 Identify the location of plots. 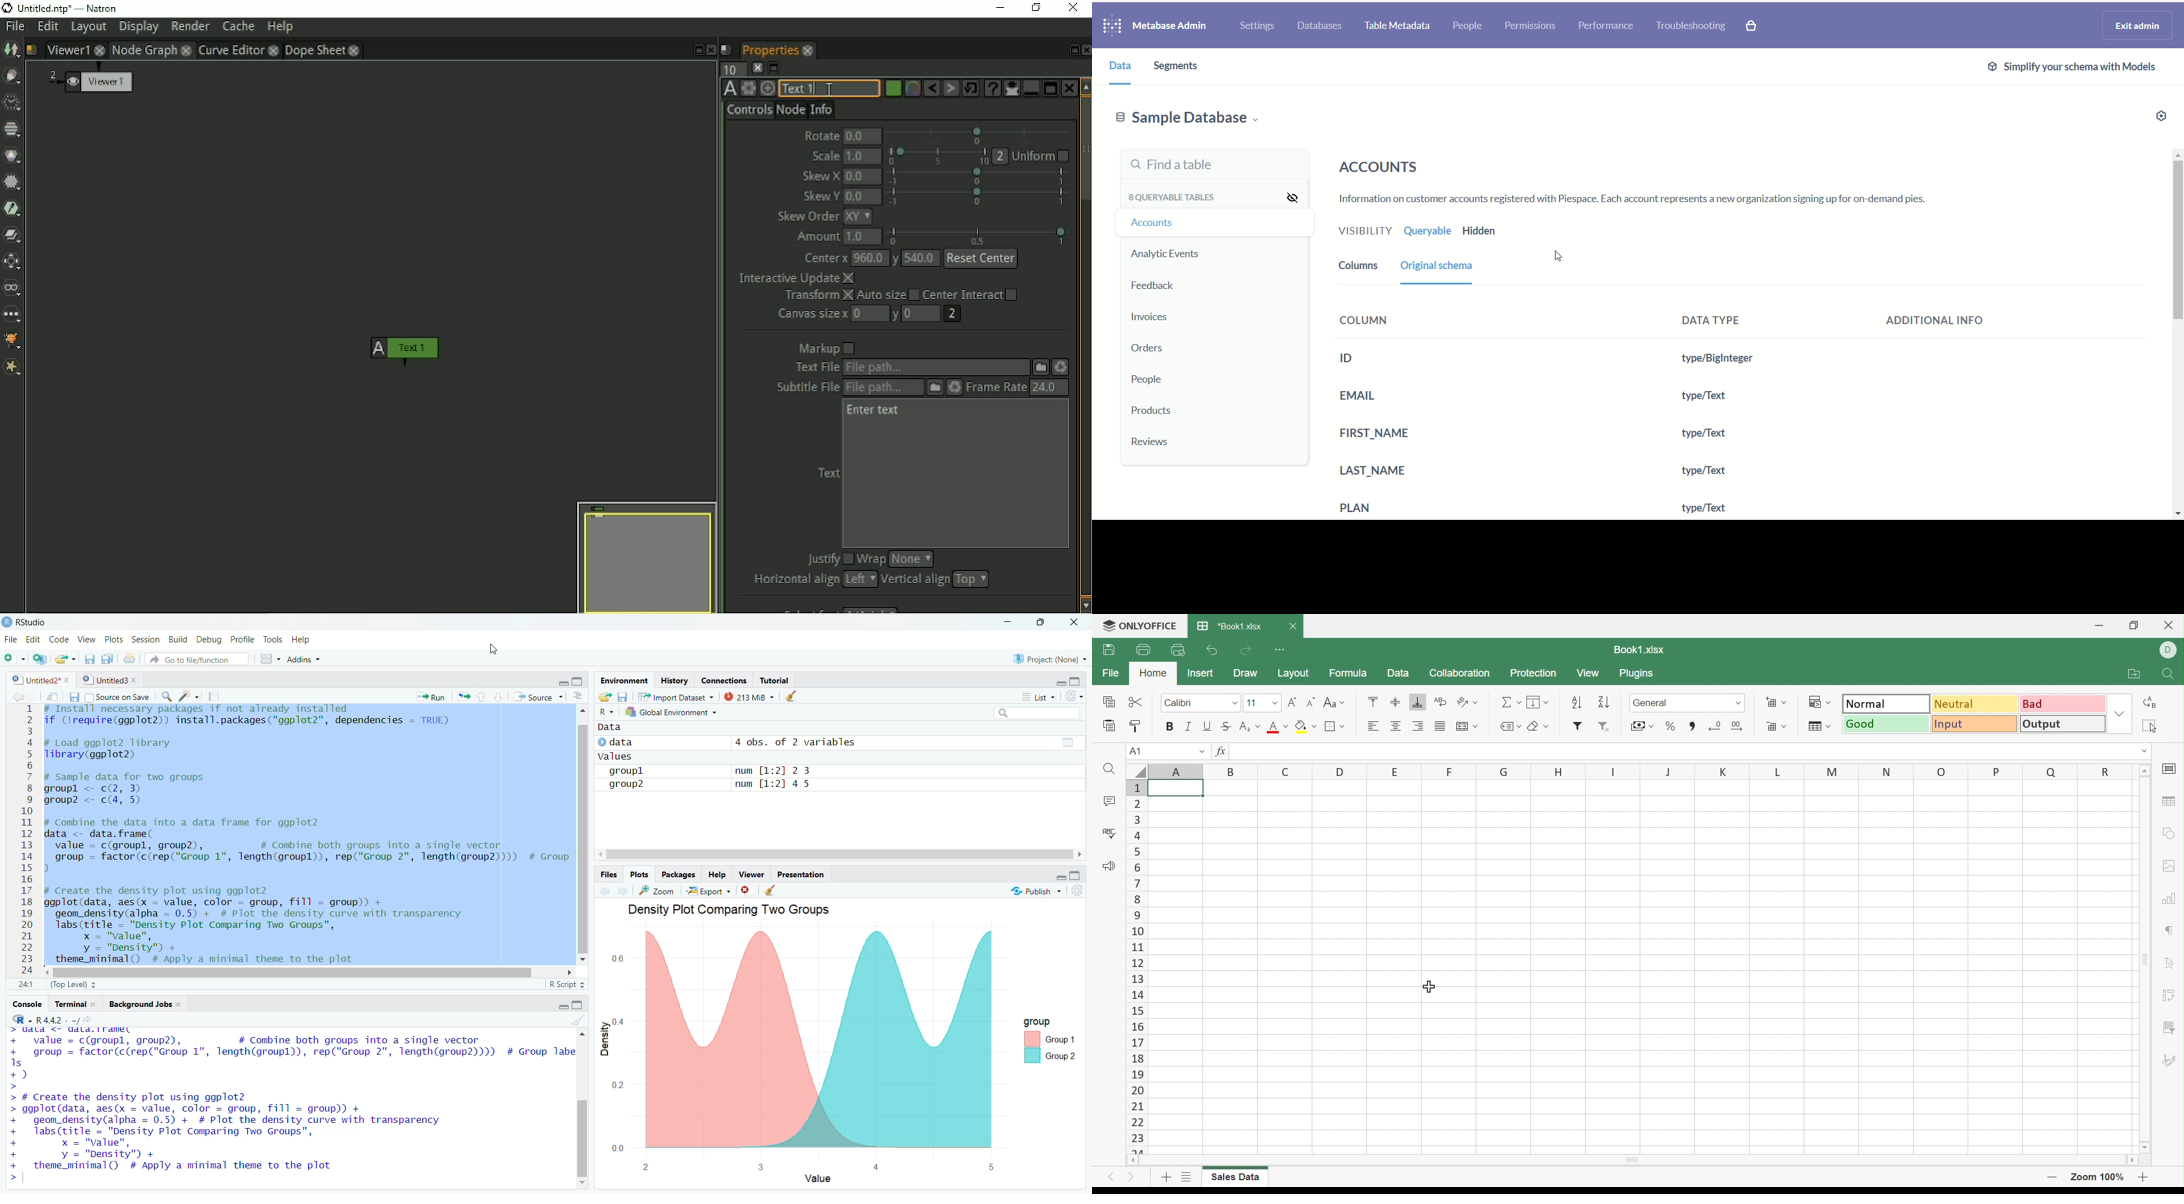
(638, 873).